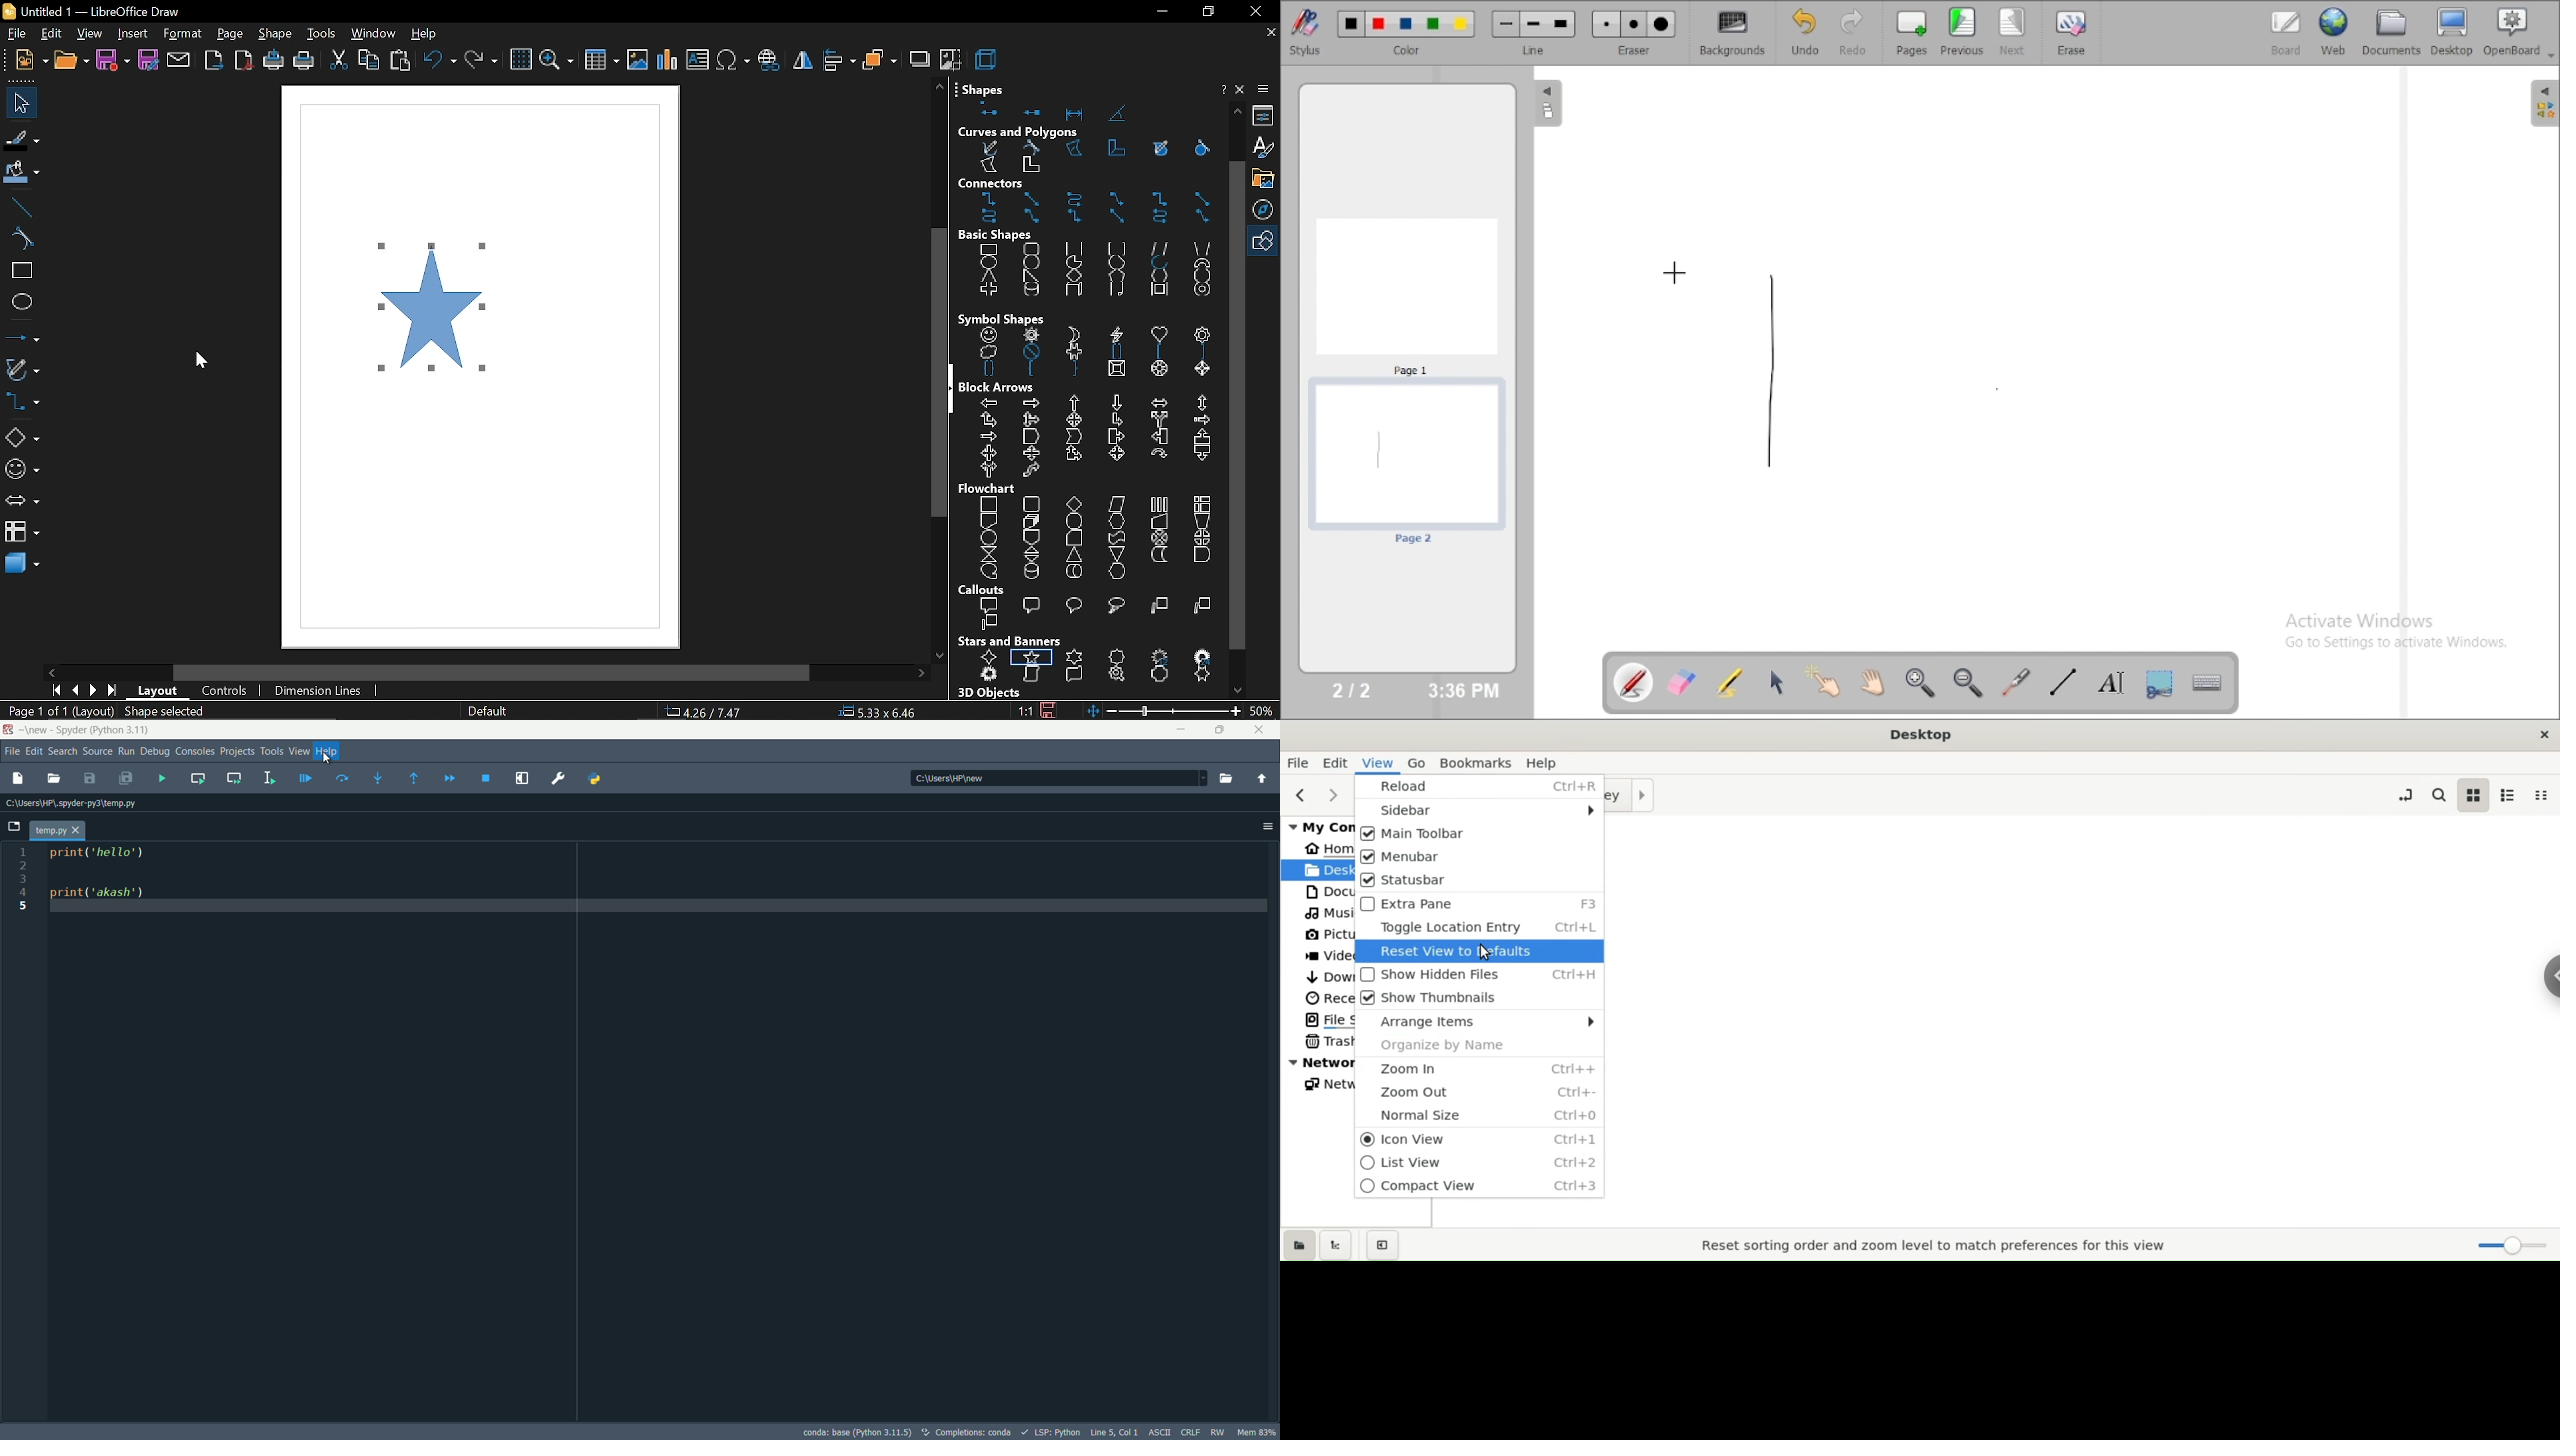  I want to click on shape, so click(276, 34).